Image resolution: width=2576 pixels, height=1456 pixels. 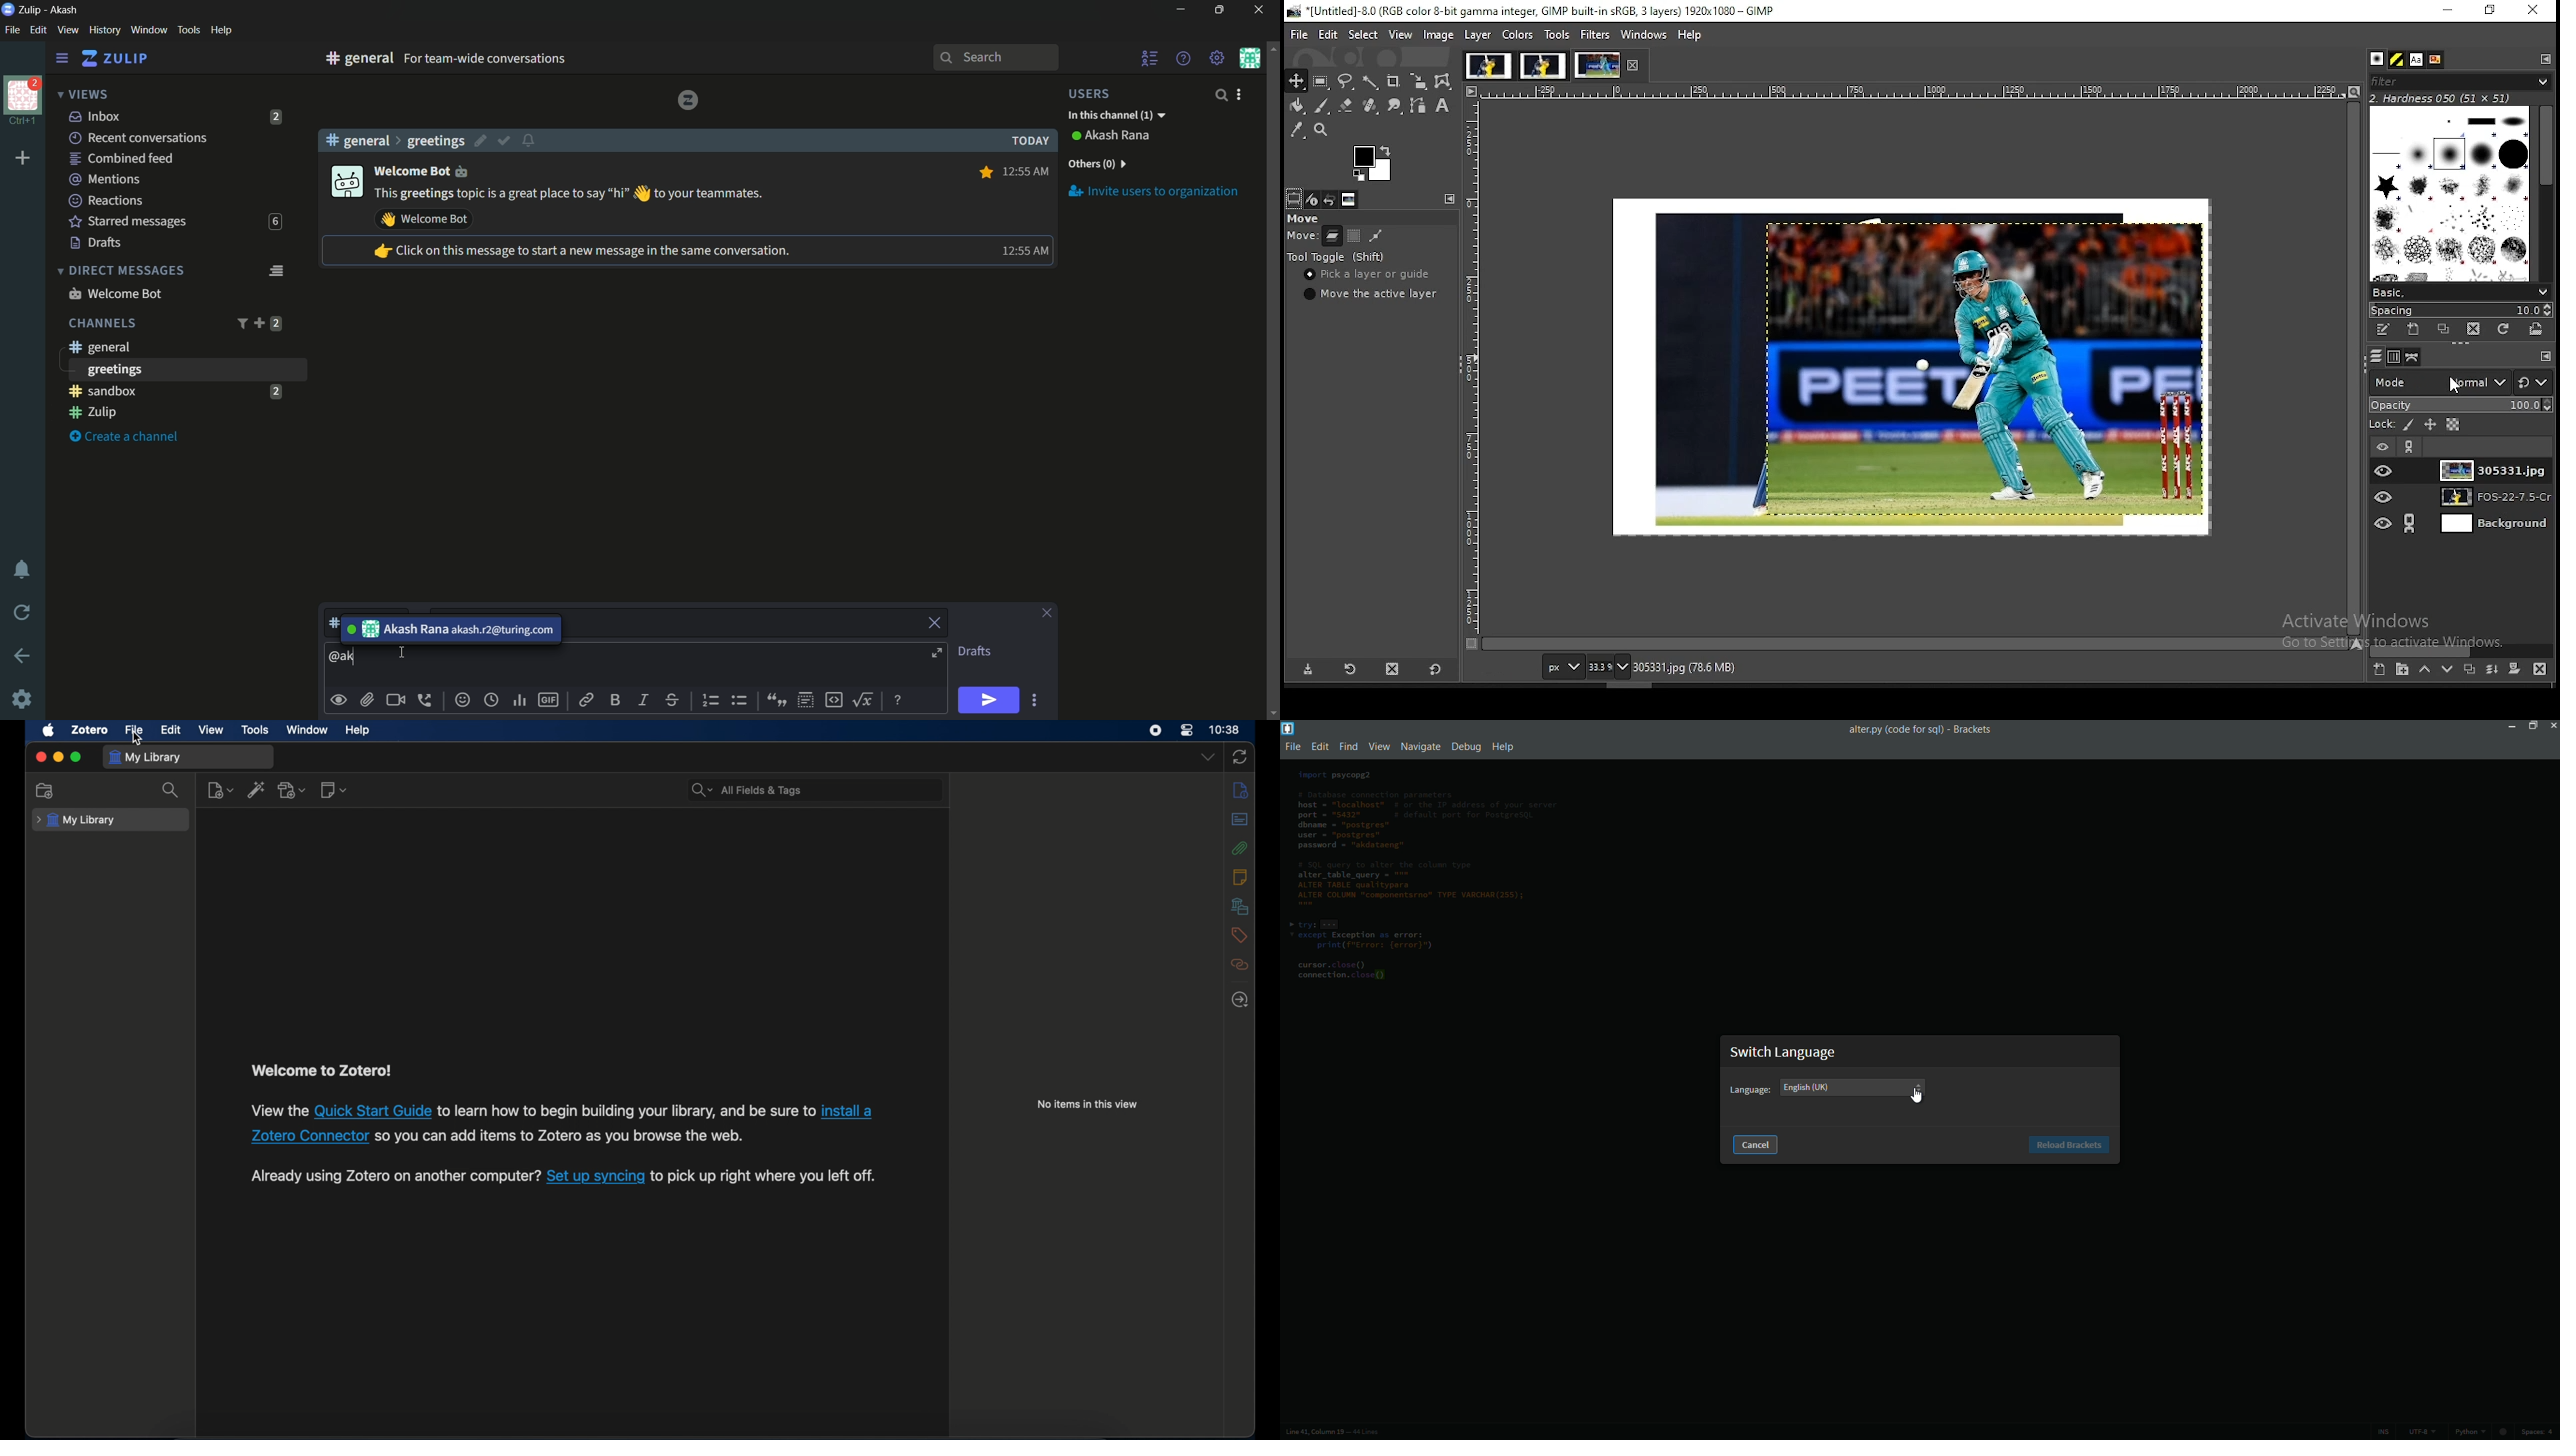 What do you see at coordinates (83, 95) in the screenshot?
I see `views dropdown` at bounding box center [83, 95].